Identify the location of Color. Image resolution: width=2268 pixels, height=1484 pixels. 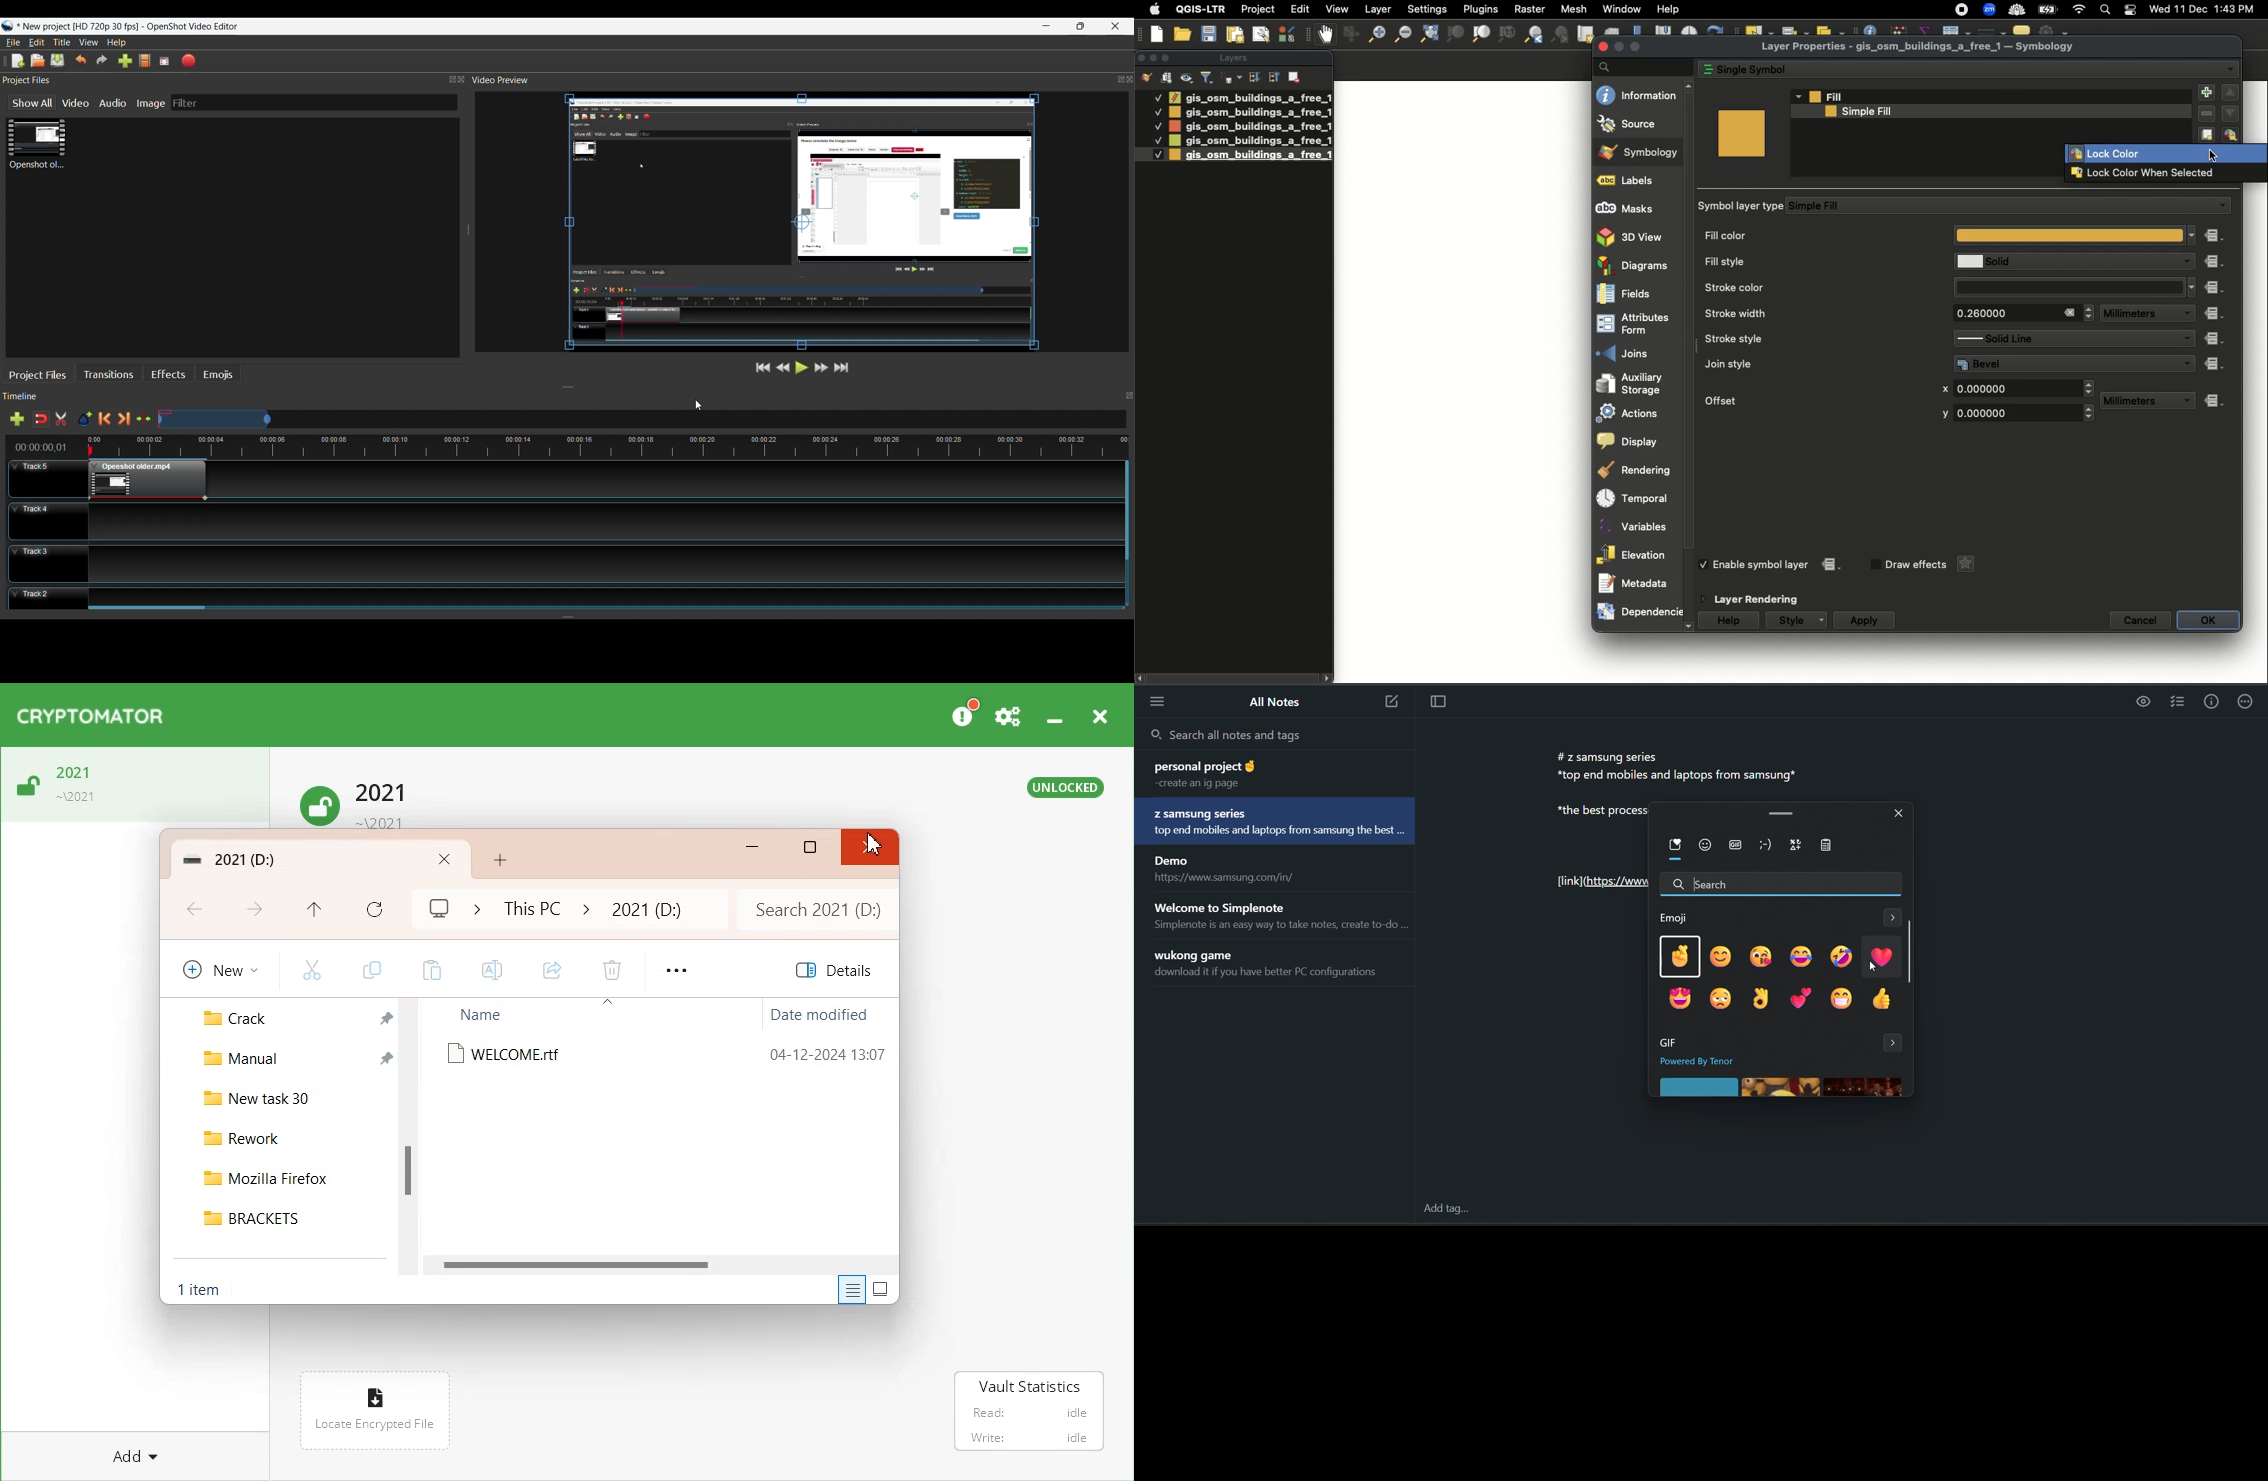
(1741, 133).